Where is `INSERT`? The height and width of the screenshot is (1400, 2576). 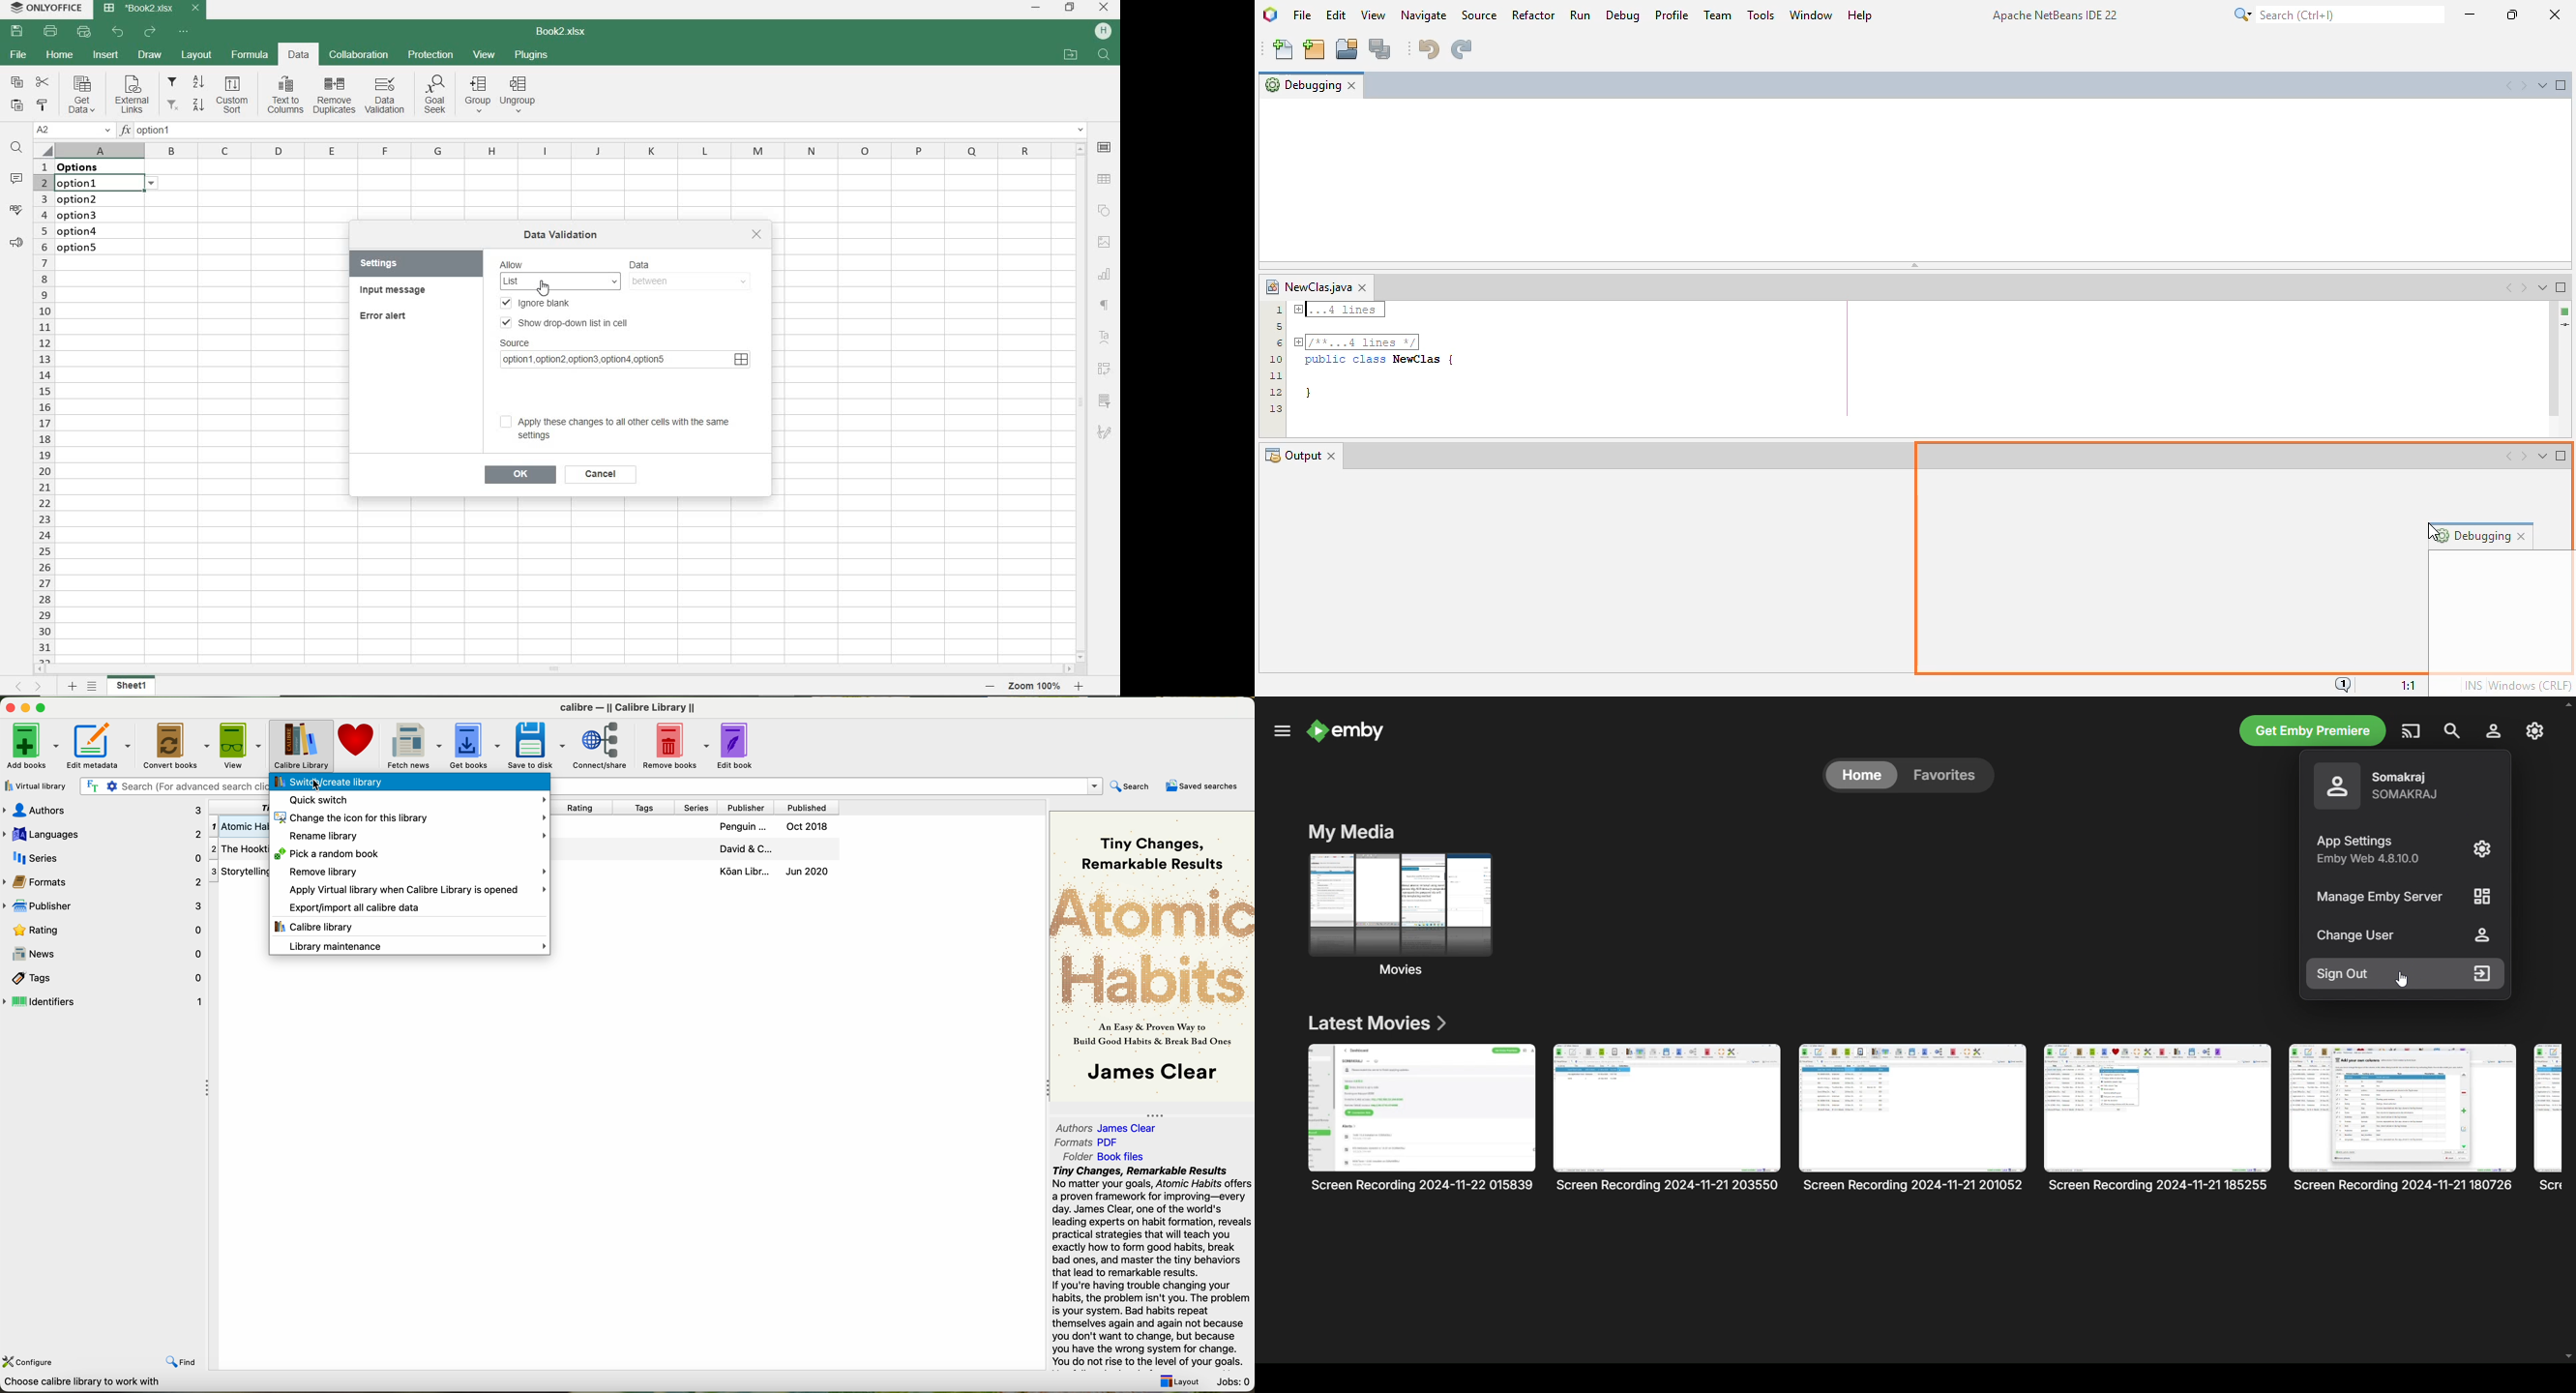 INSERT is located at coordinates (105, 56).